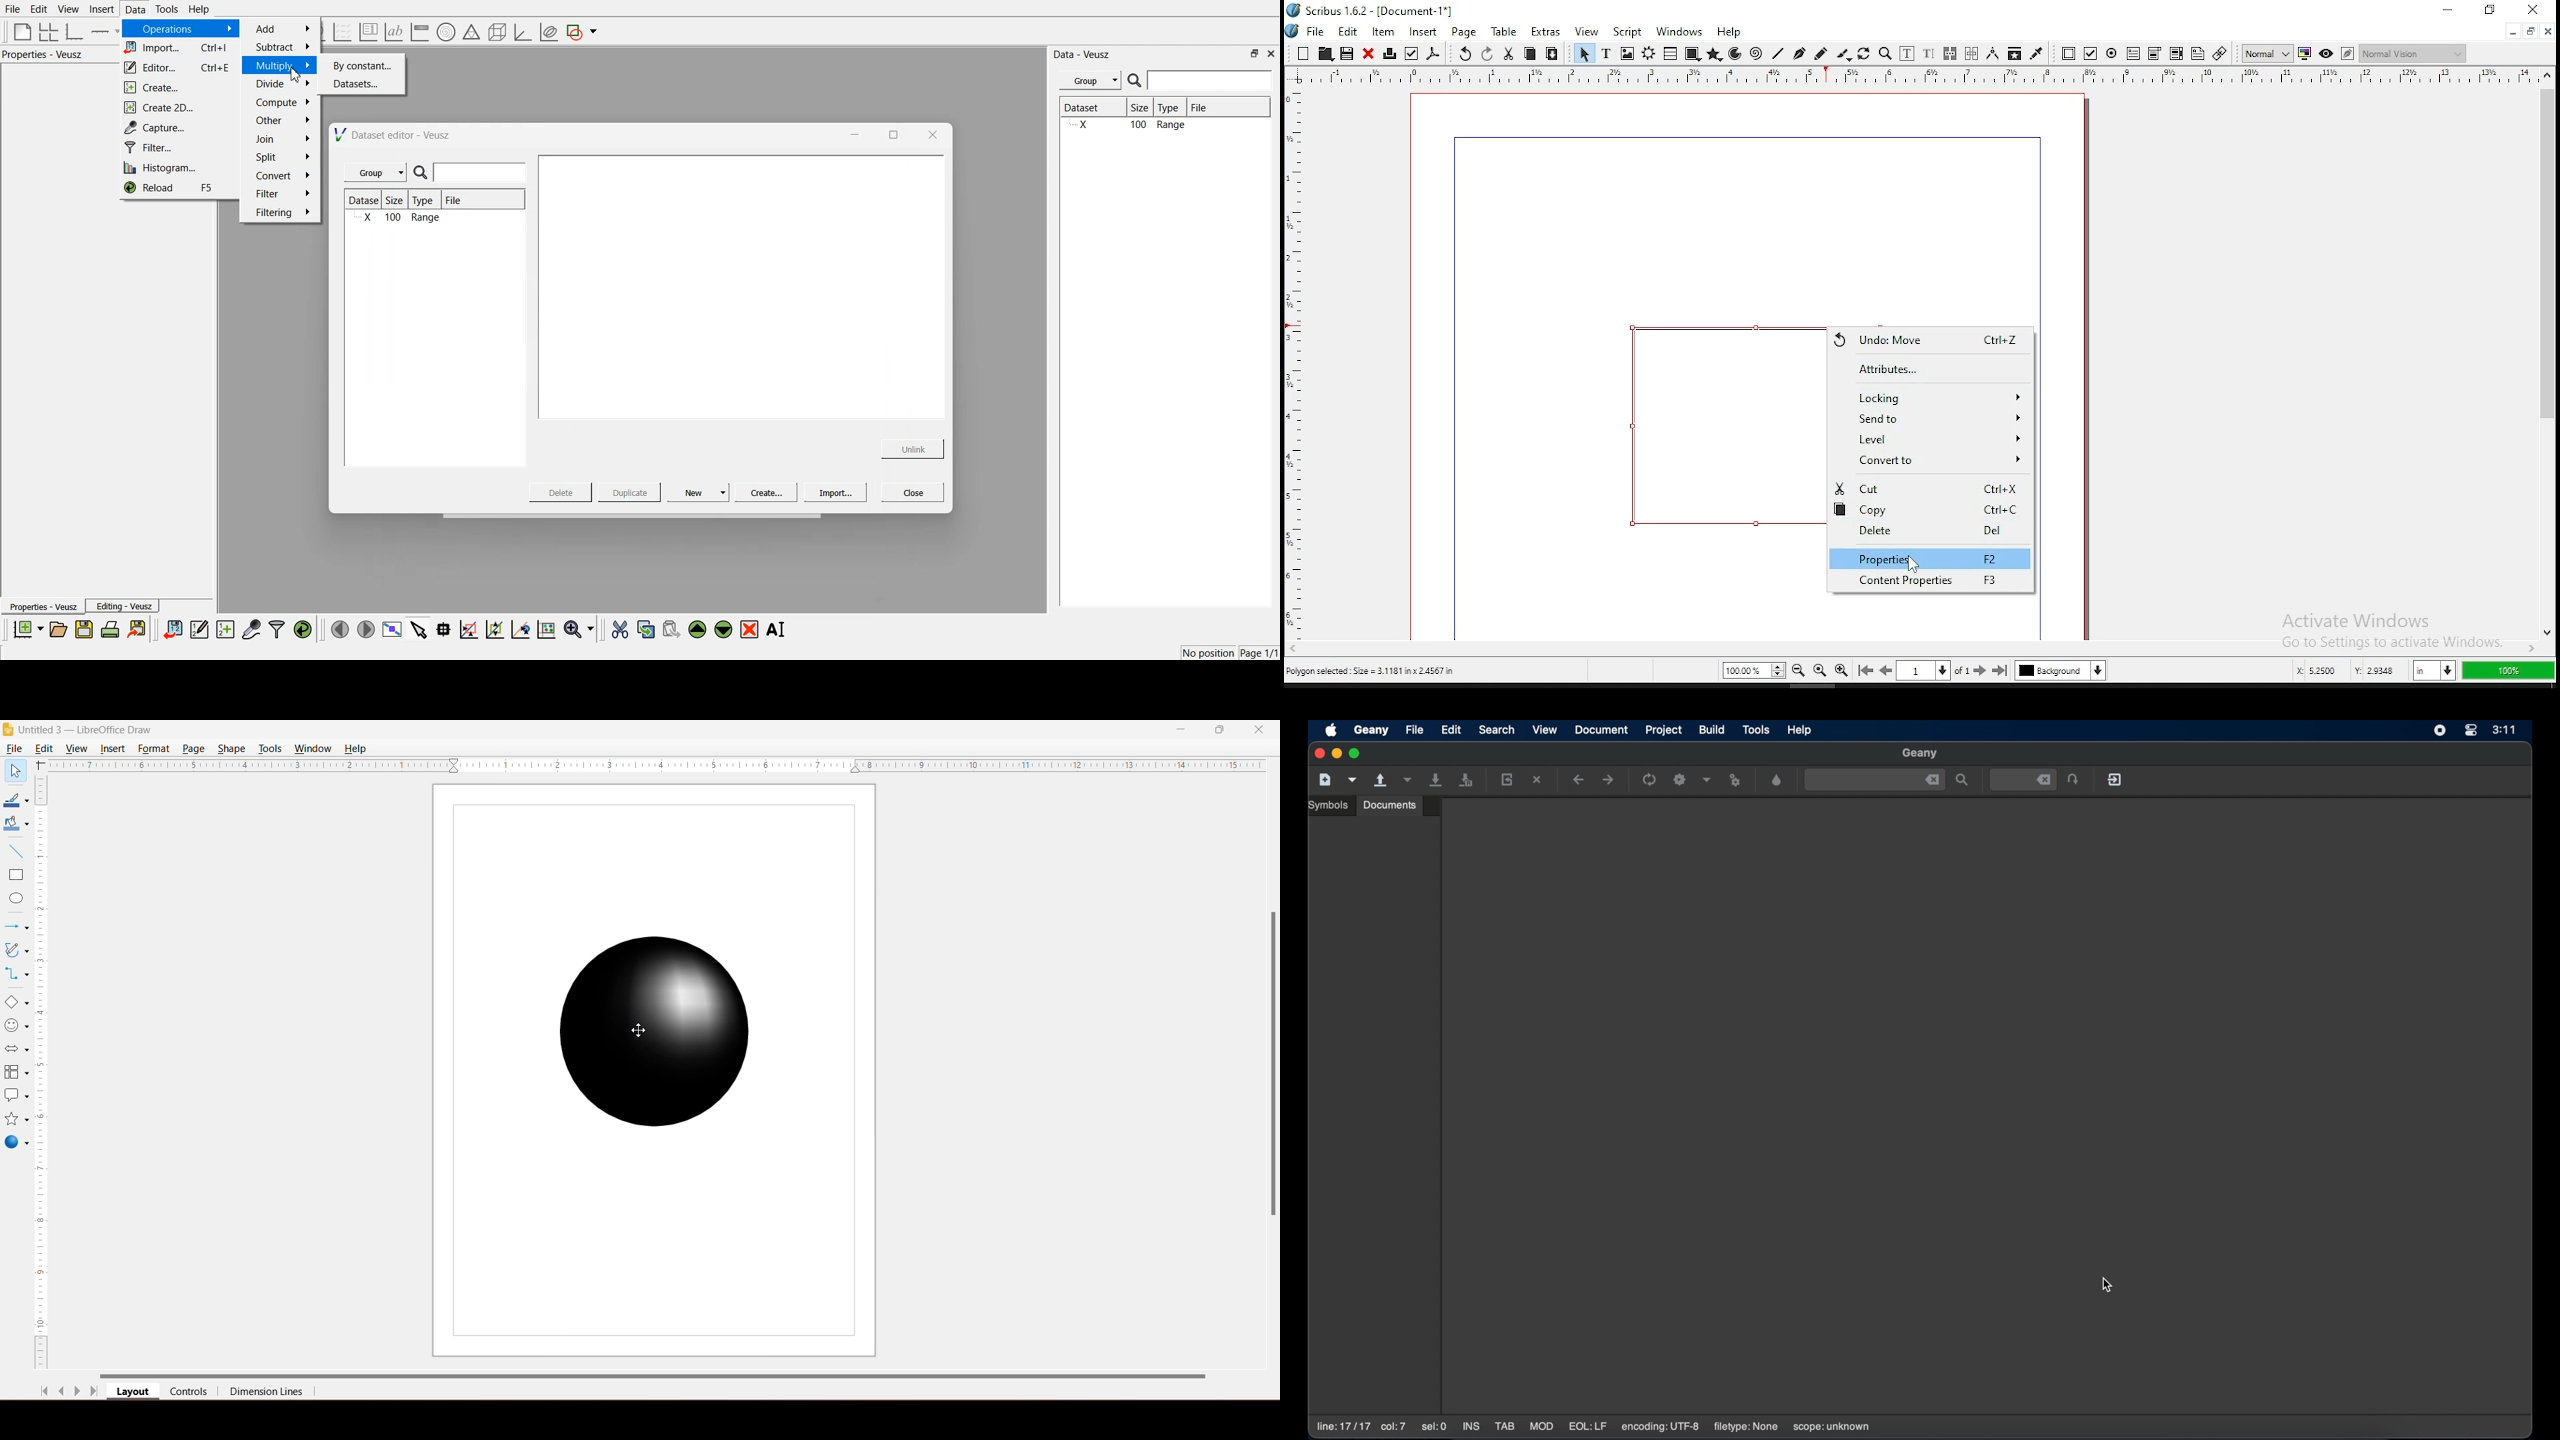  What do you see at coordinates (13, 824) in the screenshot?
I see `Fill Color` at bounding box center [13, 824].